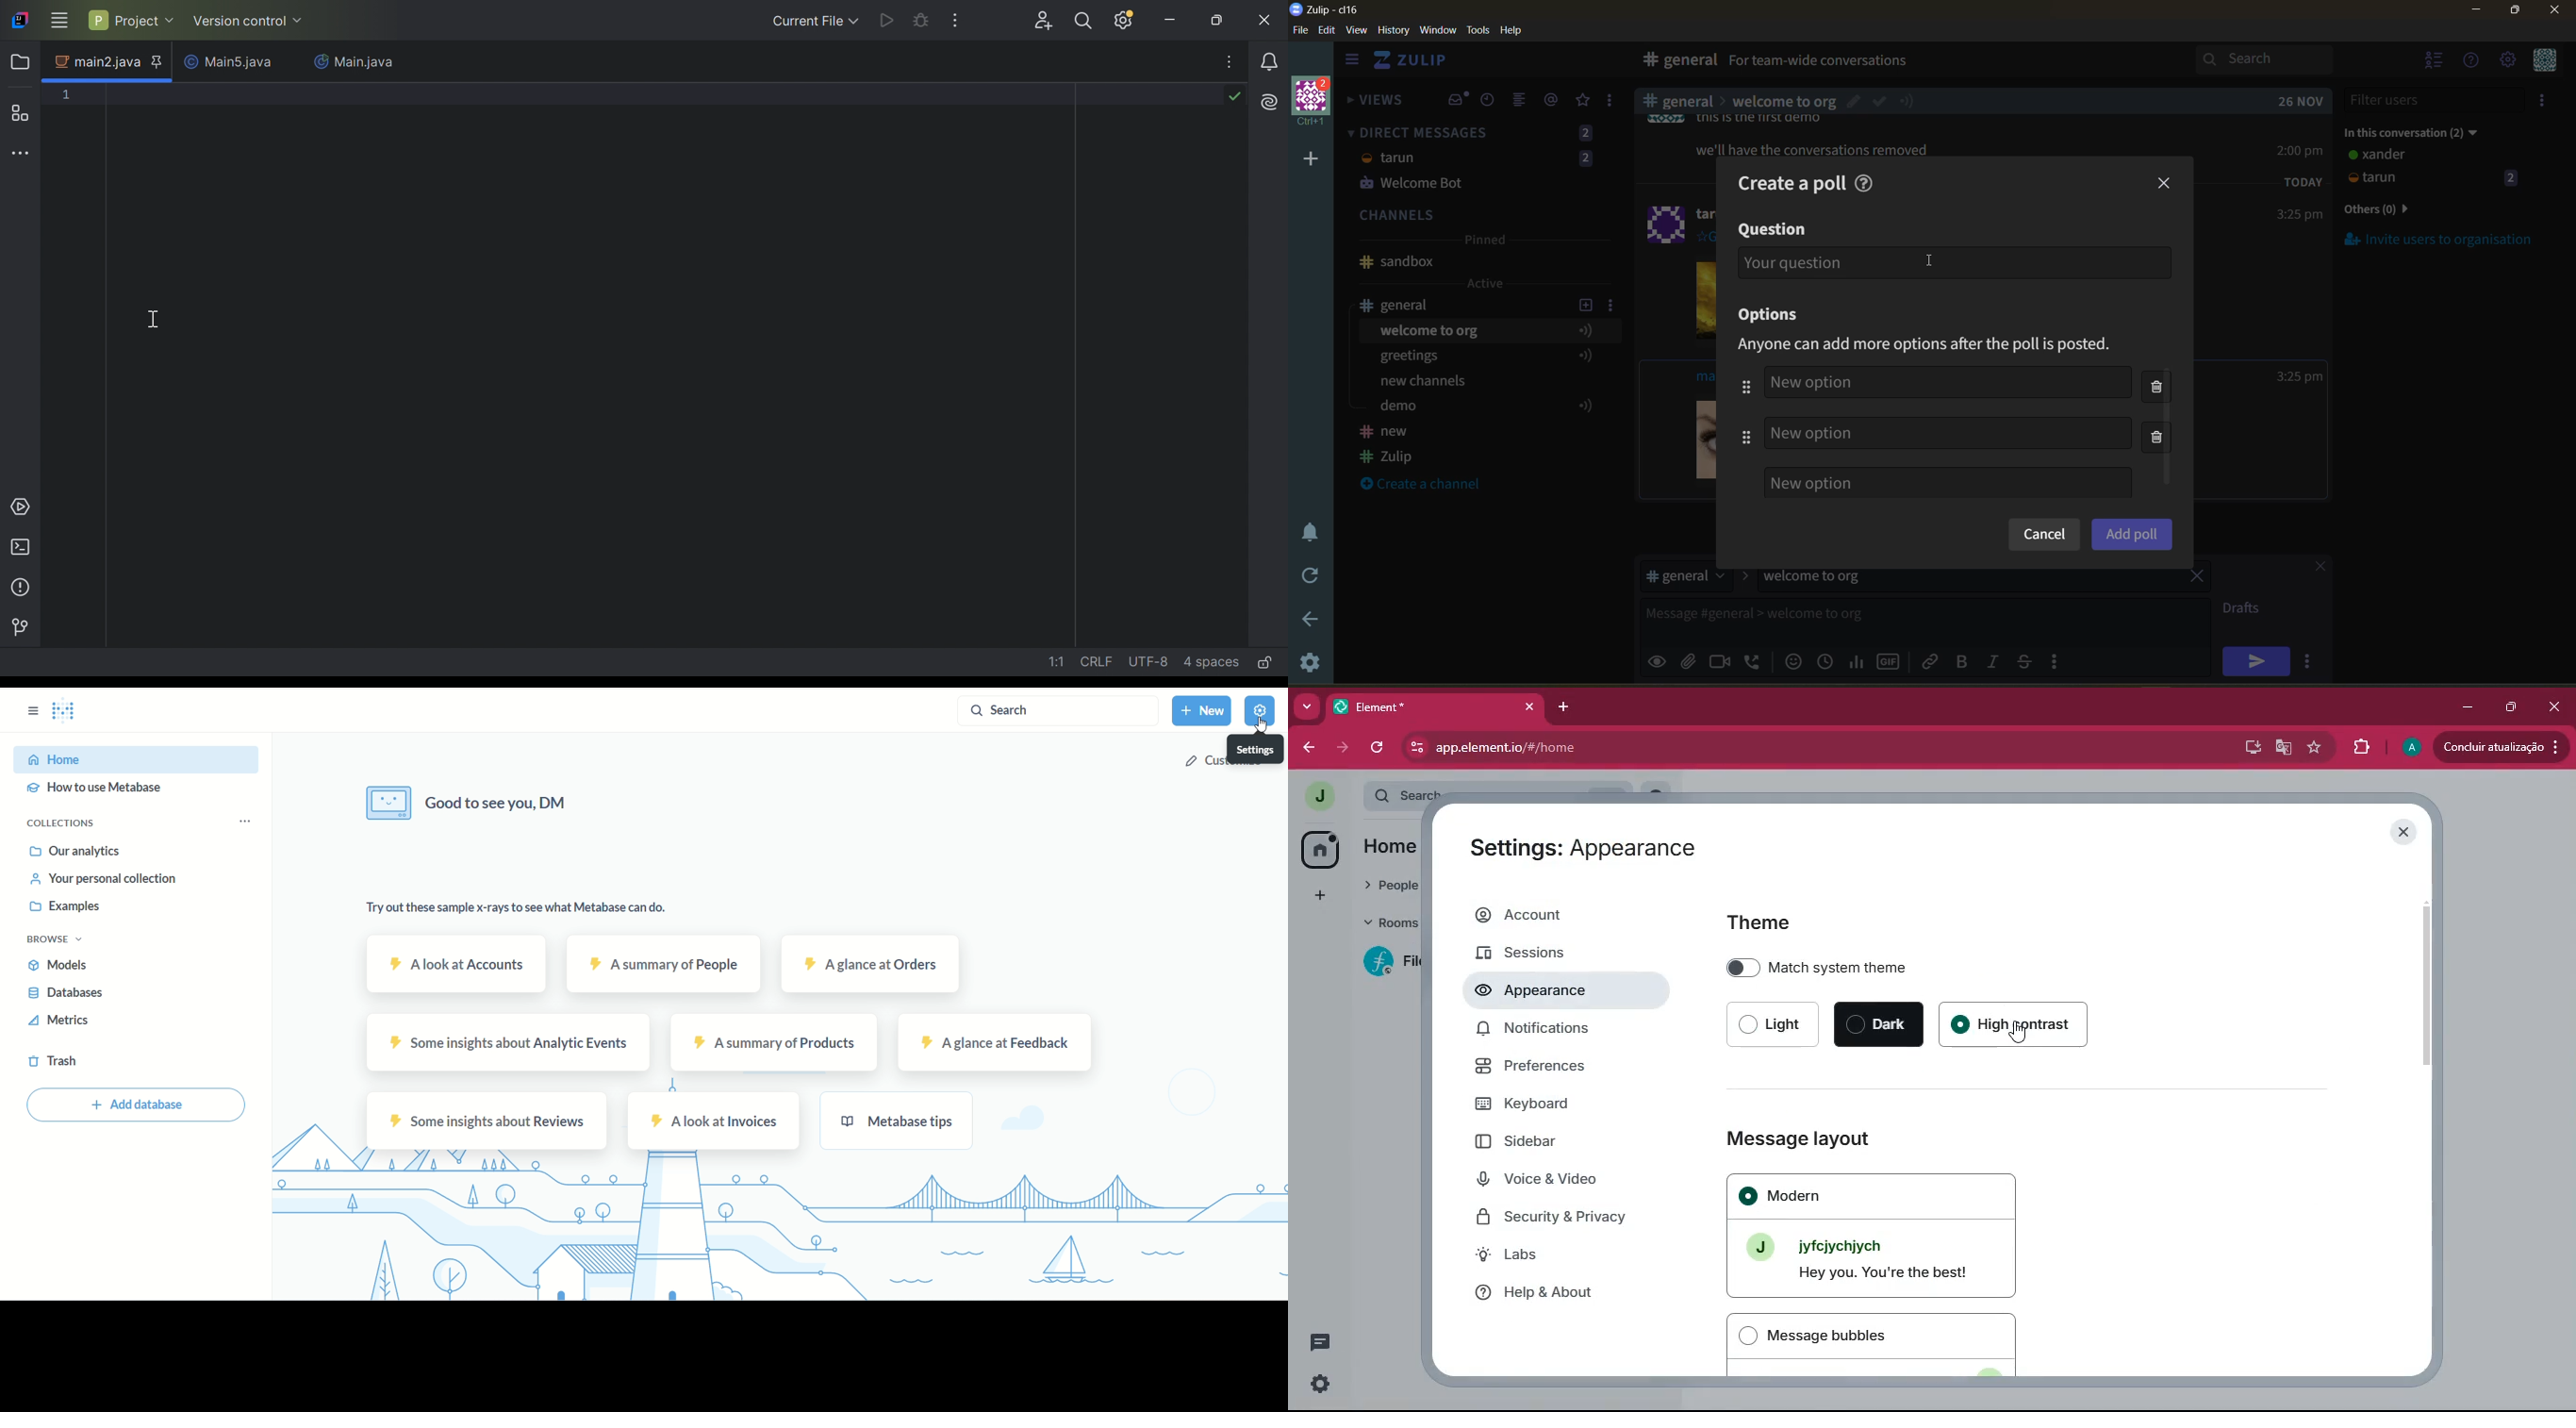 The width and height of the screenshot is (2576, 1428). What do you see at coordinates (1404, 305) in the screenshot?
I see `channel name` at bounding box center [1404, 305].